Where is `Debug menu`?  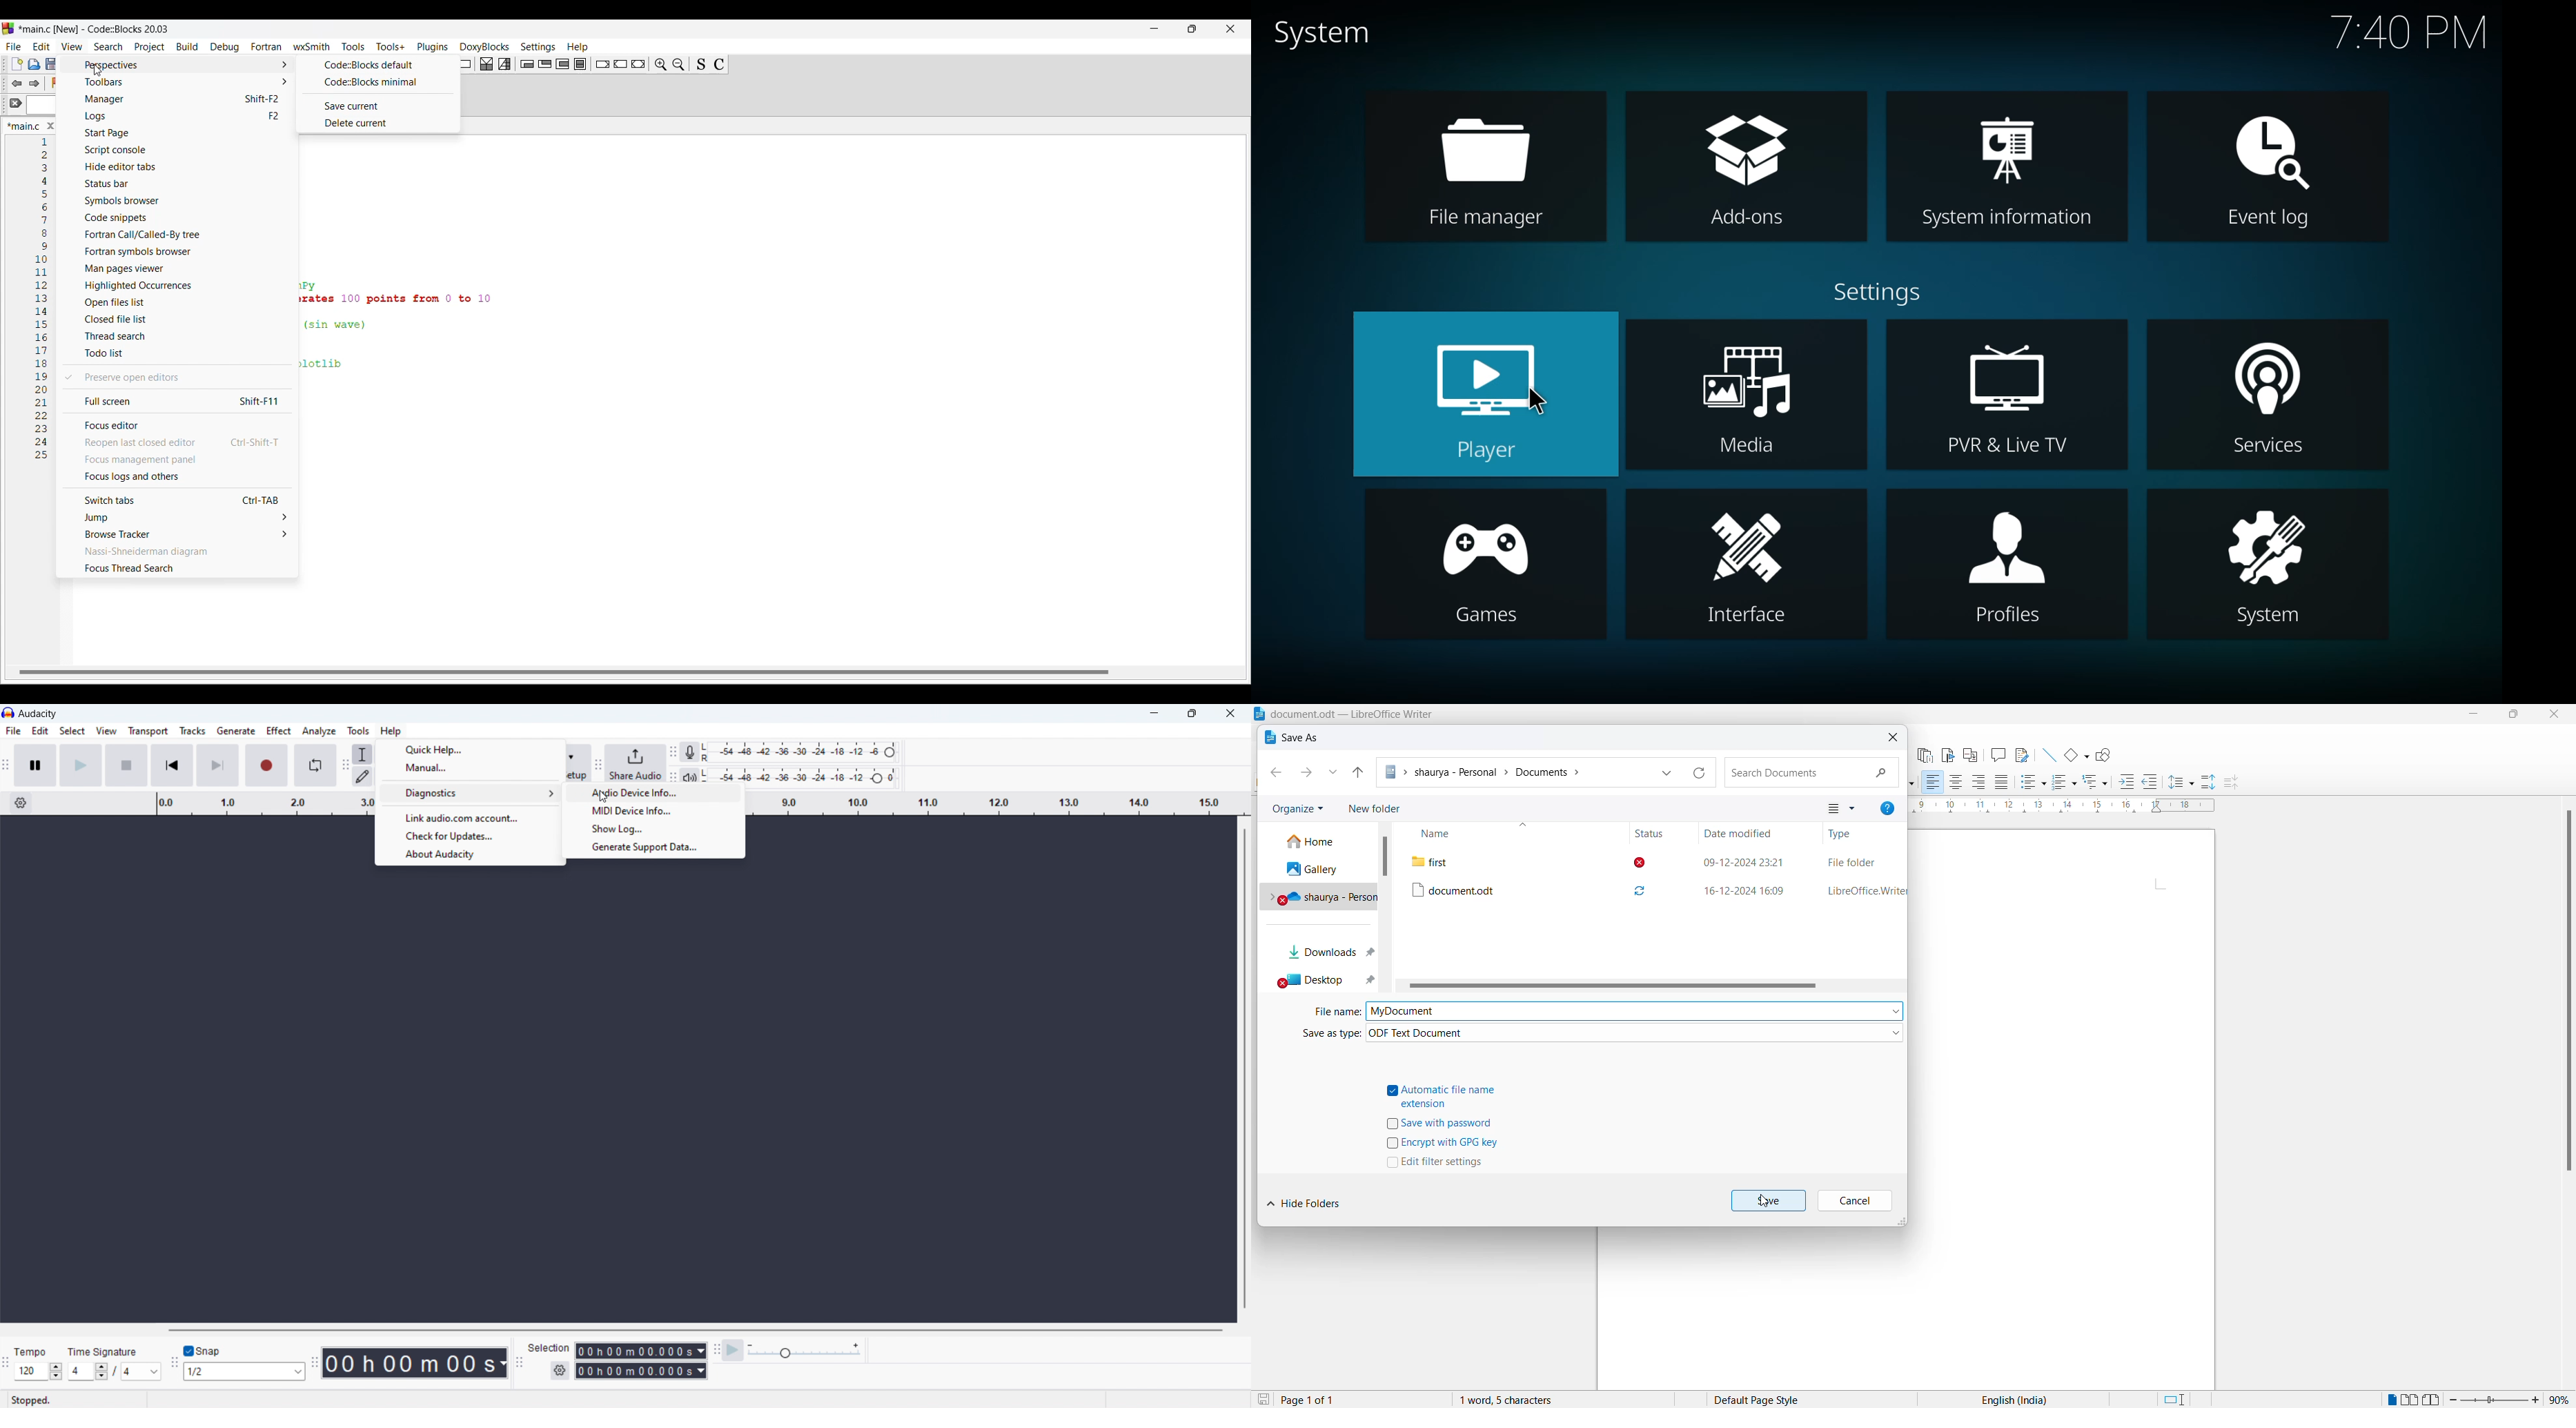
Debug menu is located at coordinates (225, 47).